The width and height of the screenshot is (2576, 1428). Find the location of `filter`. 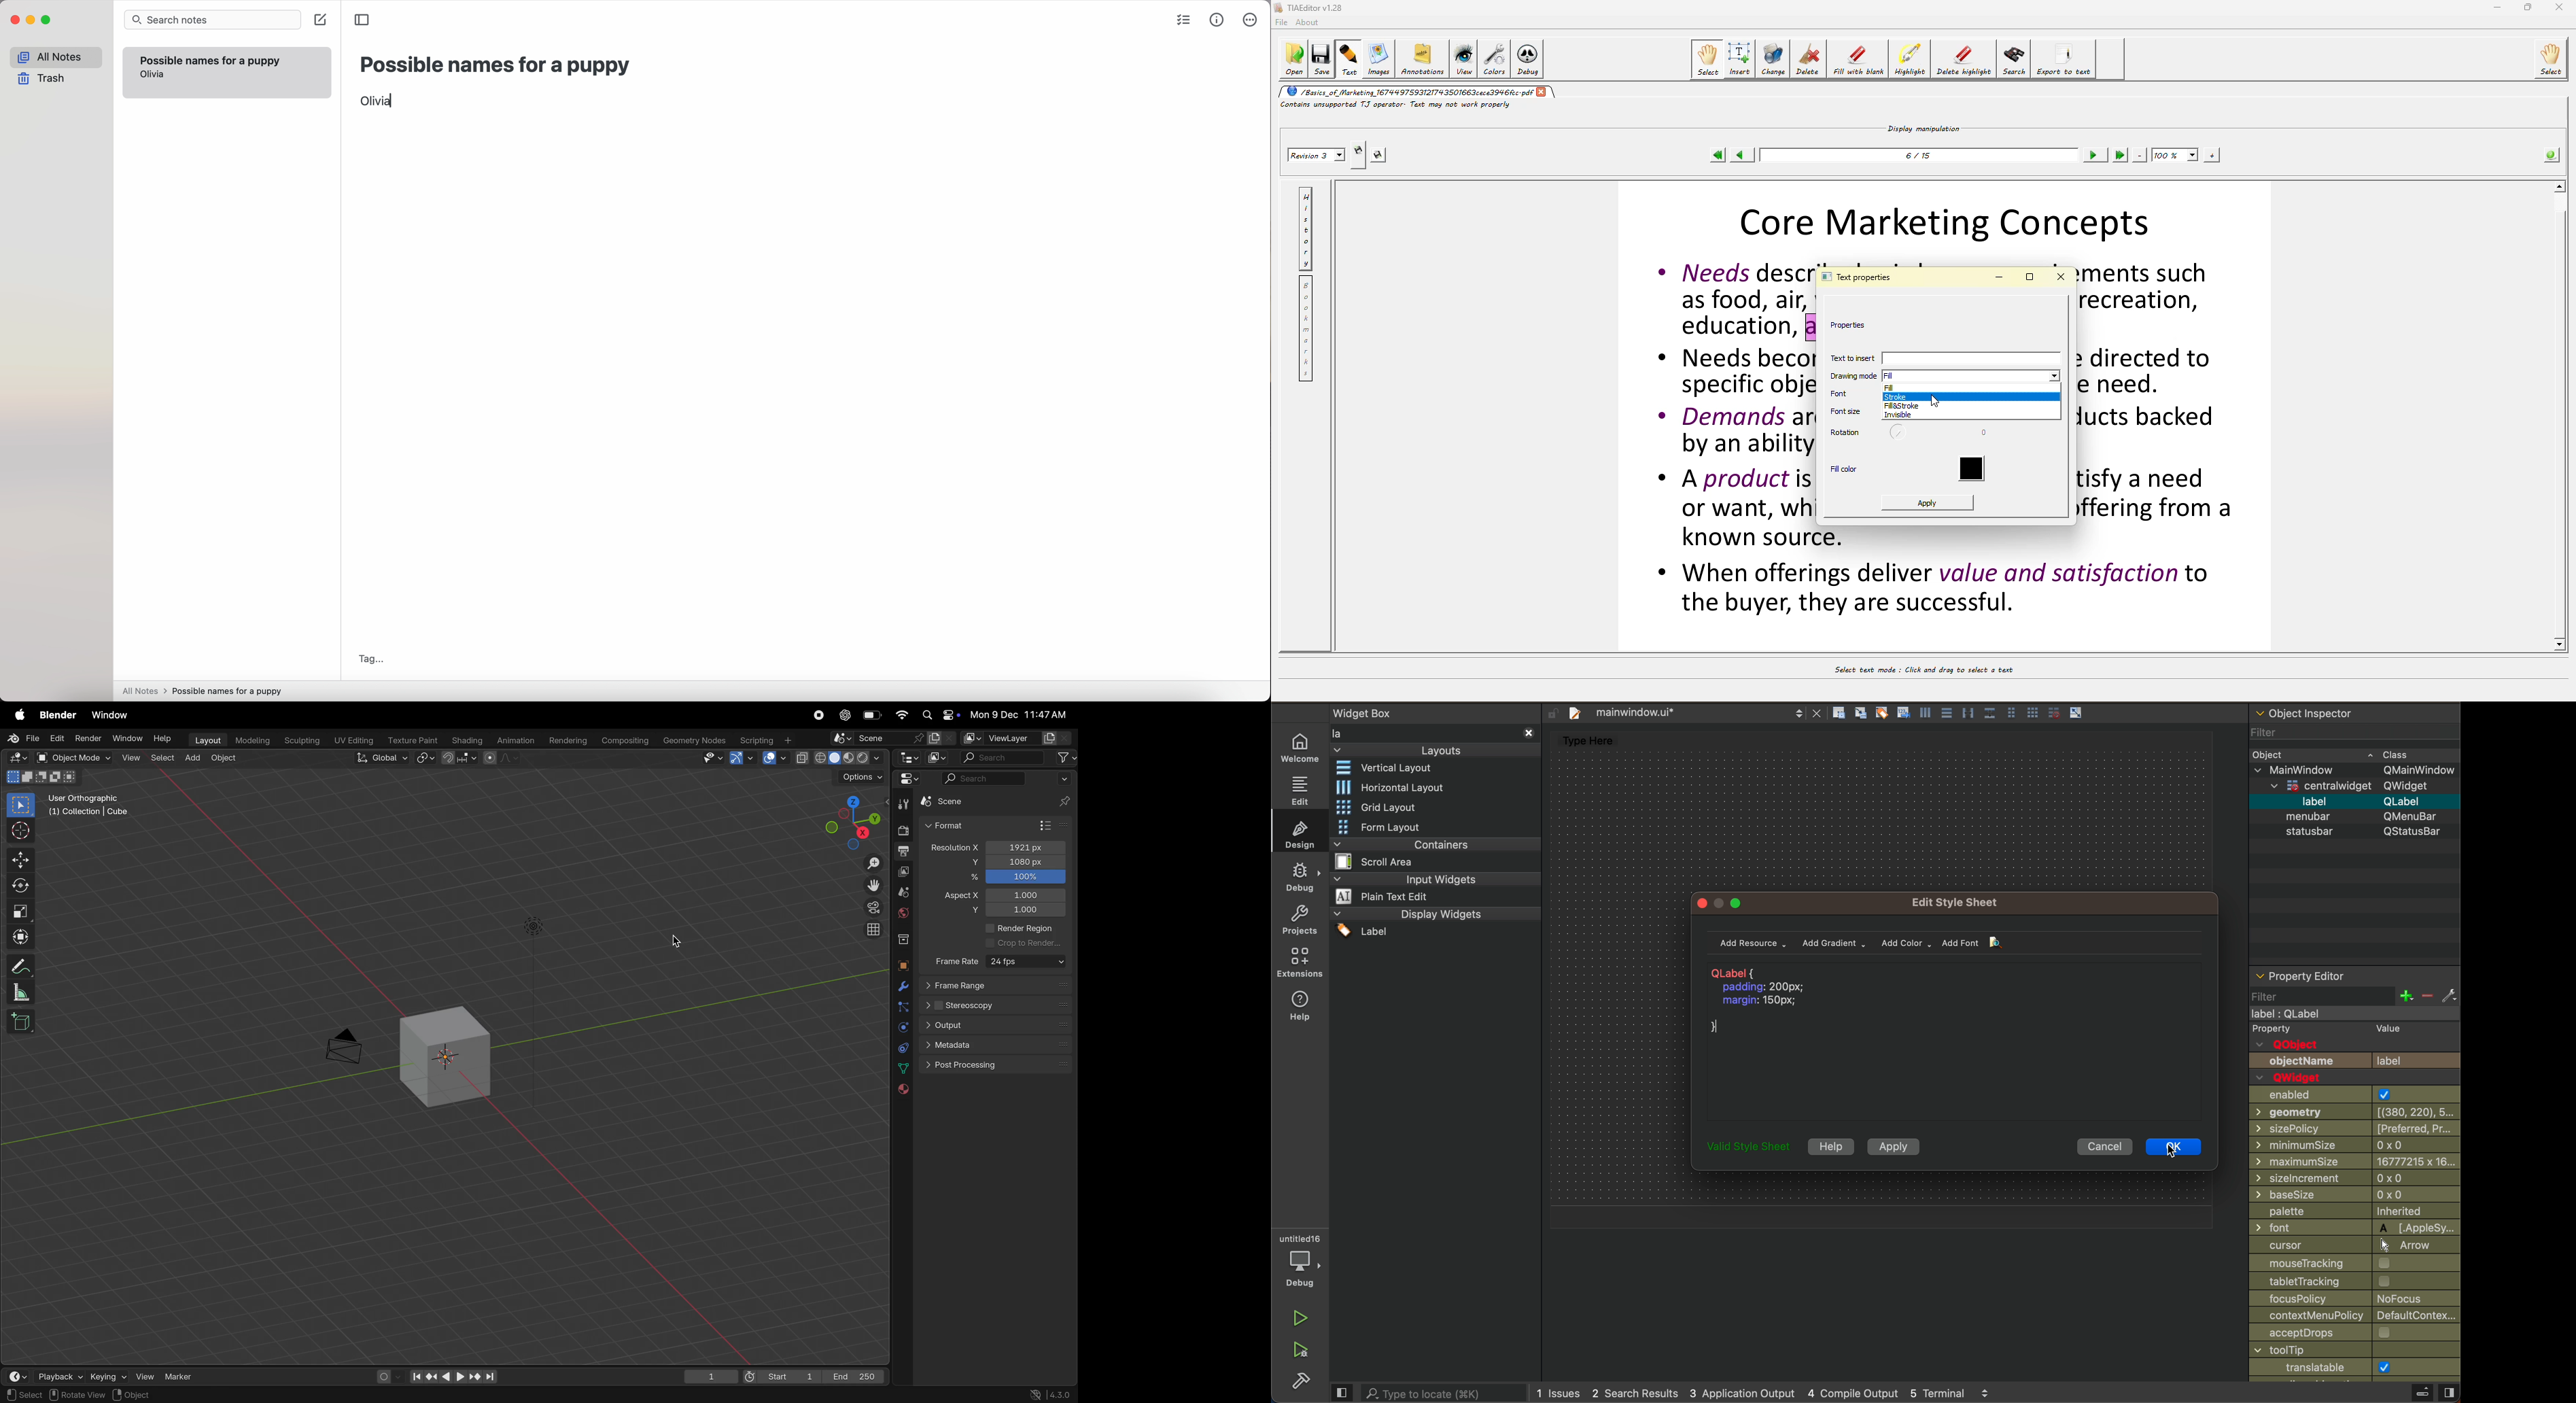

filter is located at coordinates (1067, 758).